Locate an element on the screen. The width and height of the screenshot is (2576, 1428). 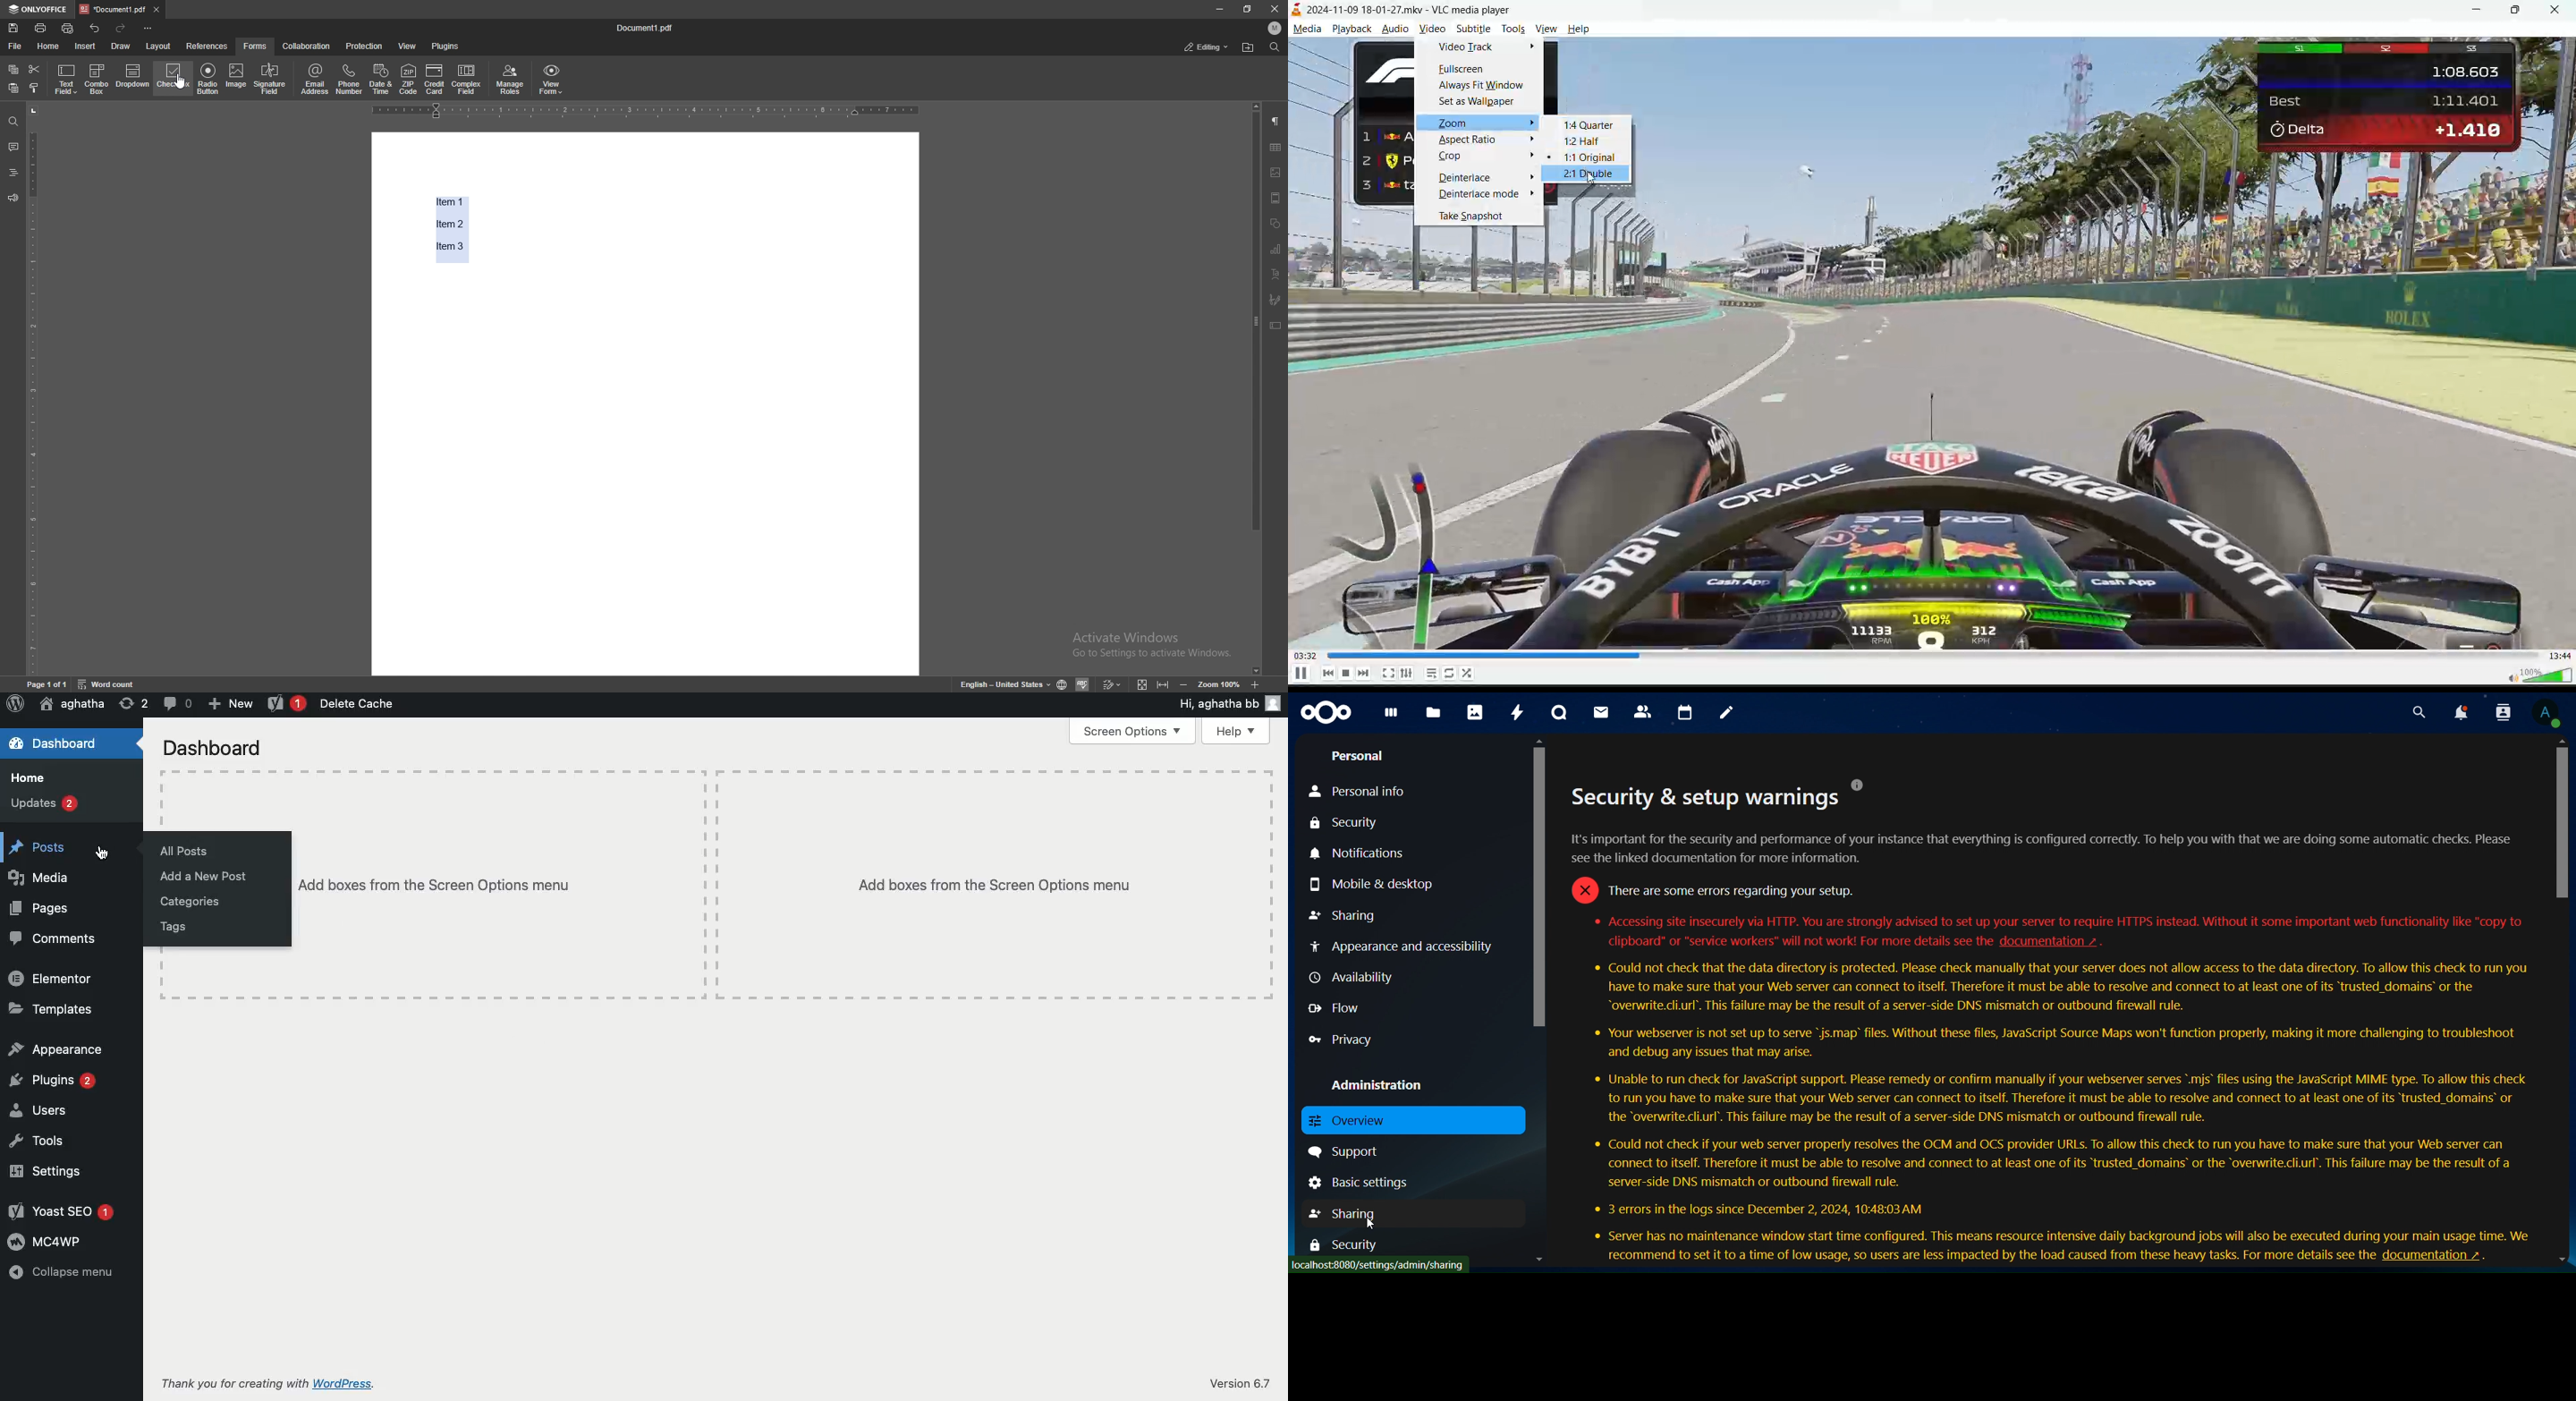
view is located at coordinates (1548, 29).